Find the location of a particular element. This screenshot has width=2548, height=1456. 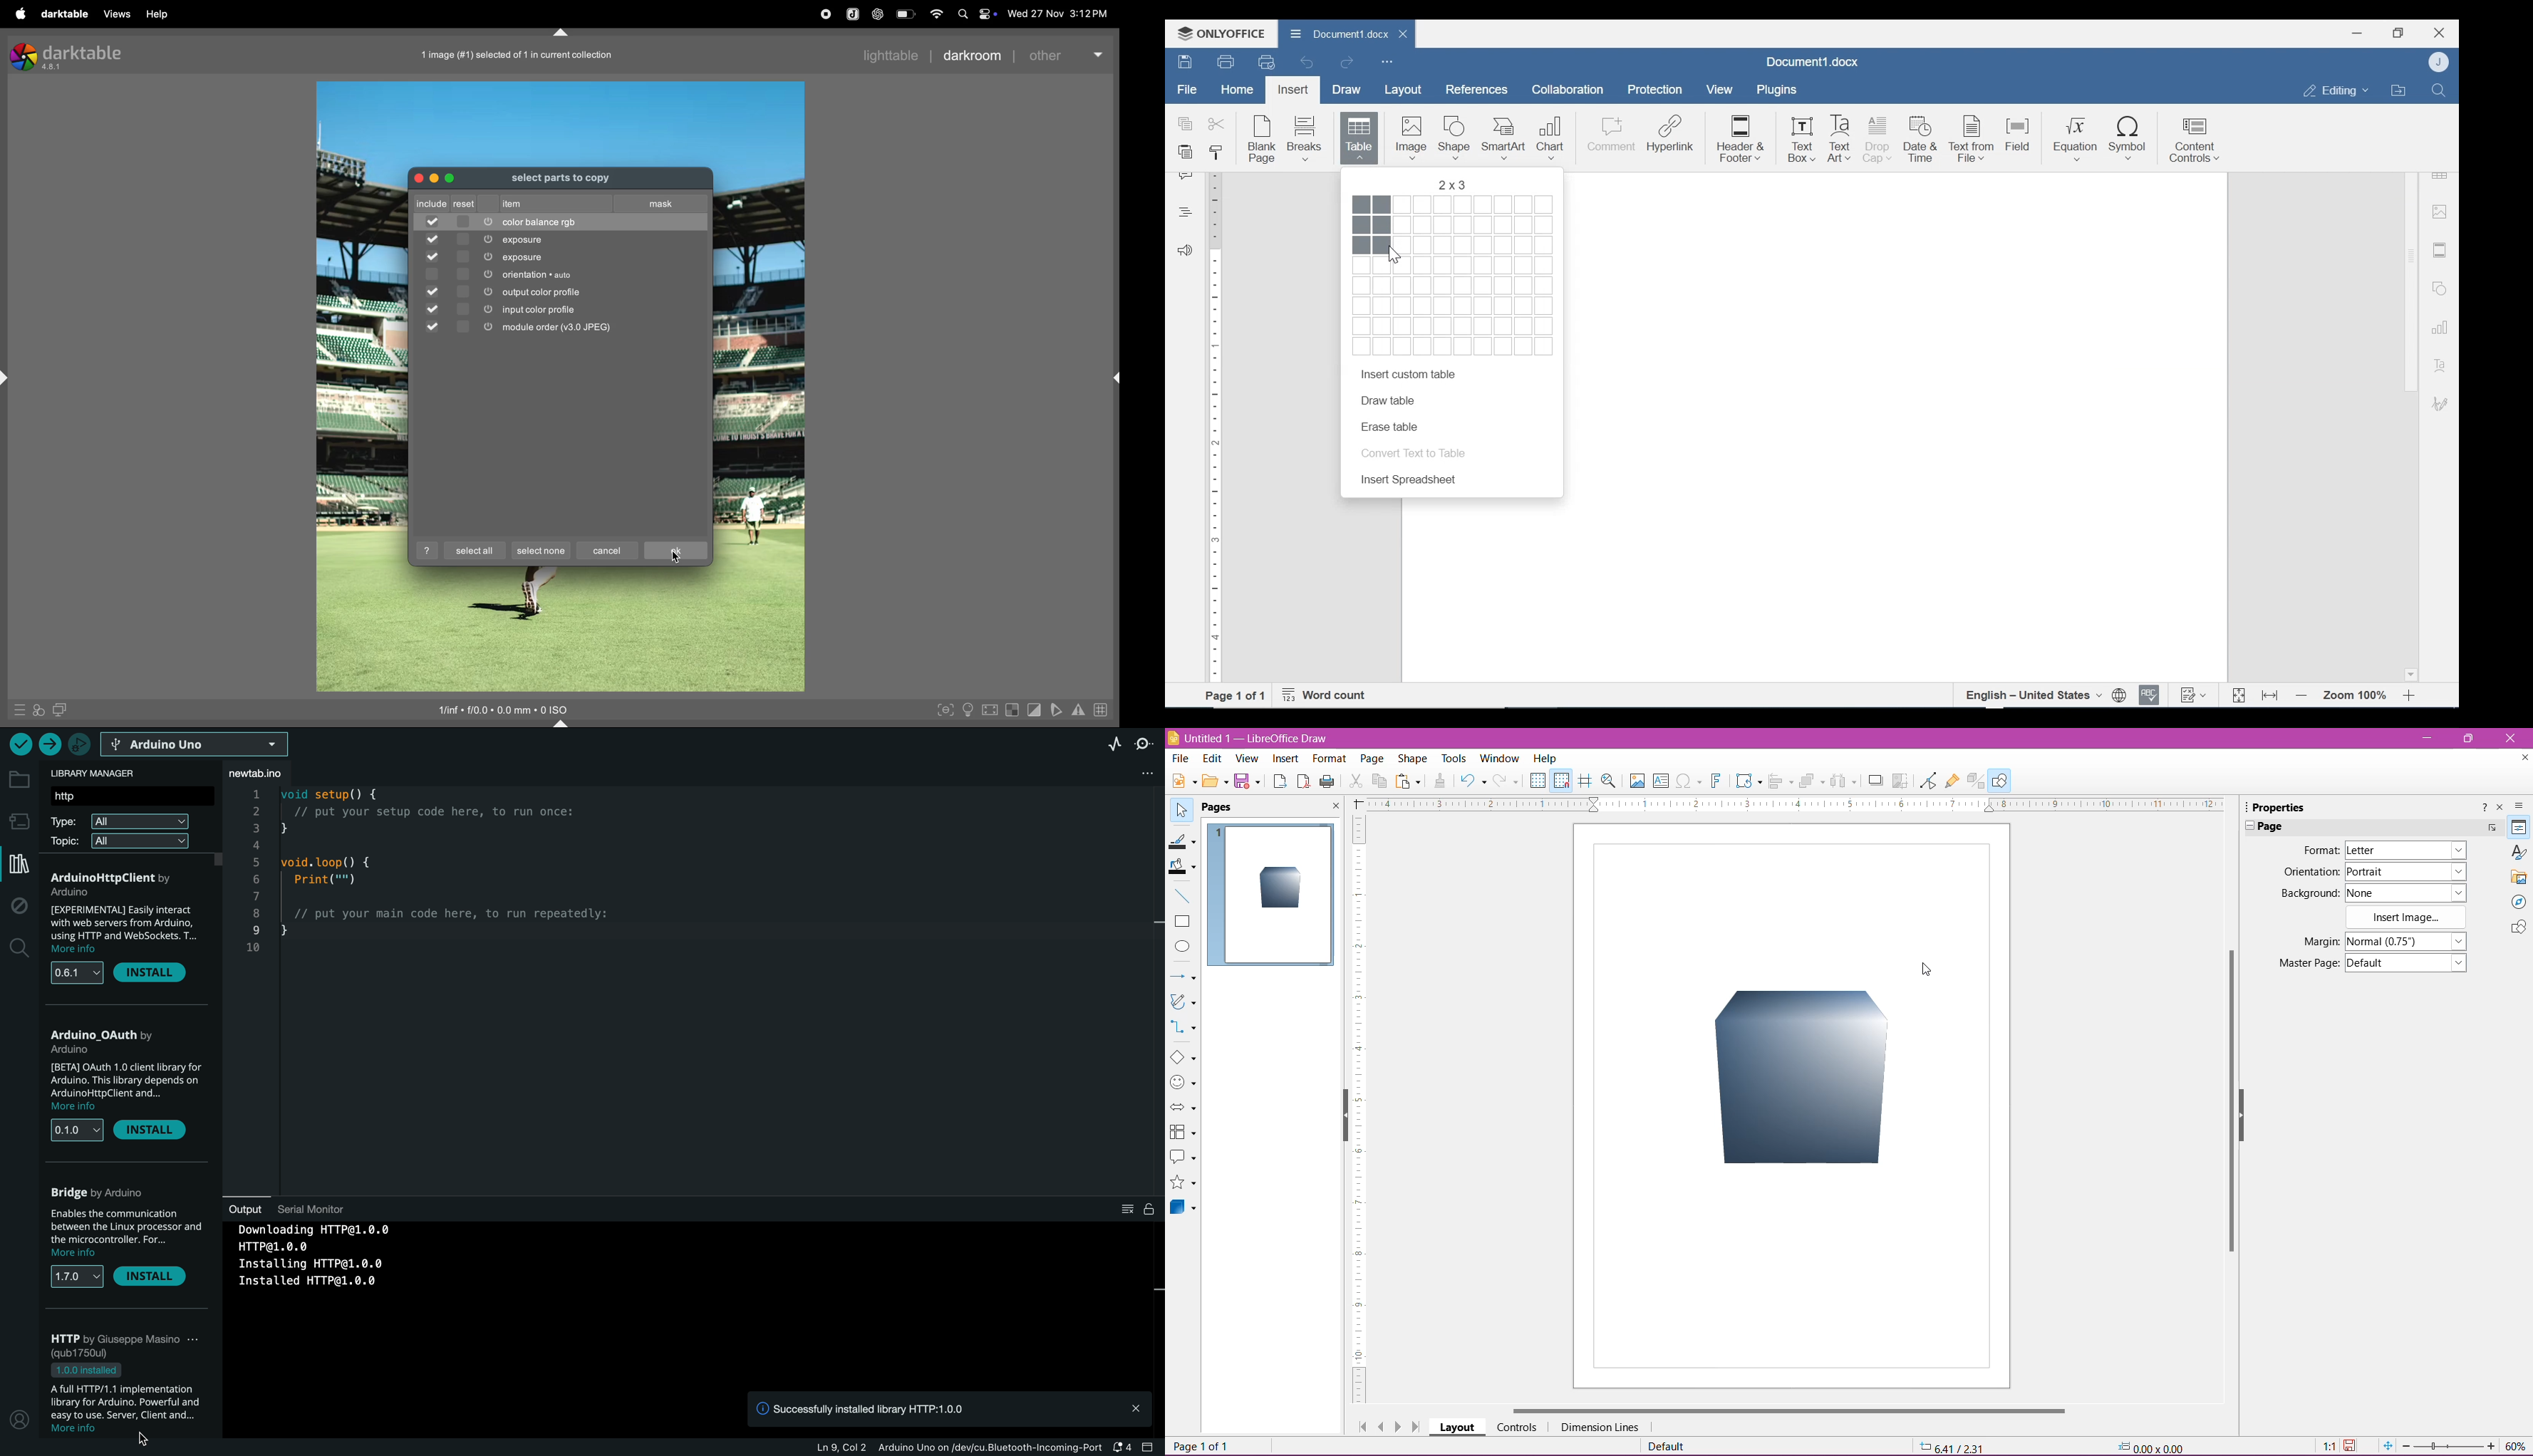

Unsaved Changes is located at coordinates (2351, 1447).